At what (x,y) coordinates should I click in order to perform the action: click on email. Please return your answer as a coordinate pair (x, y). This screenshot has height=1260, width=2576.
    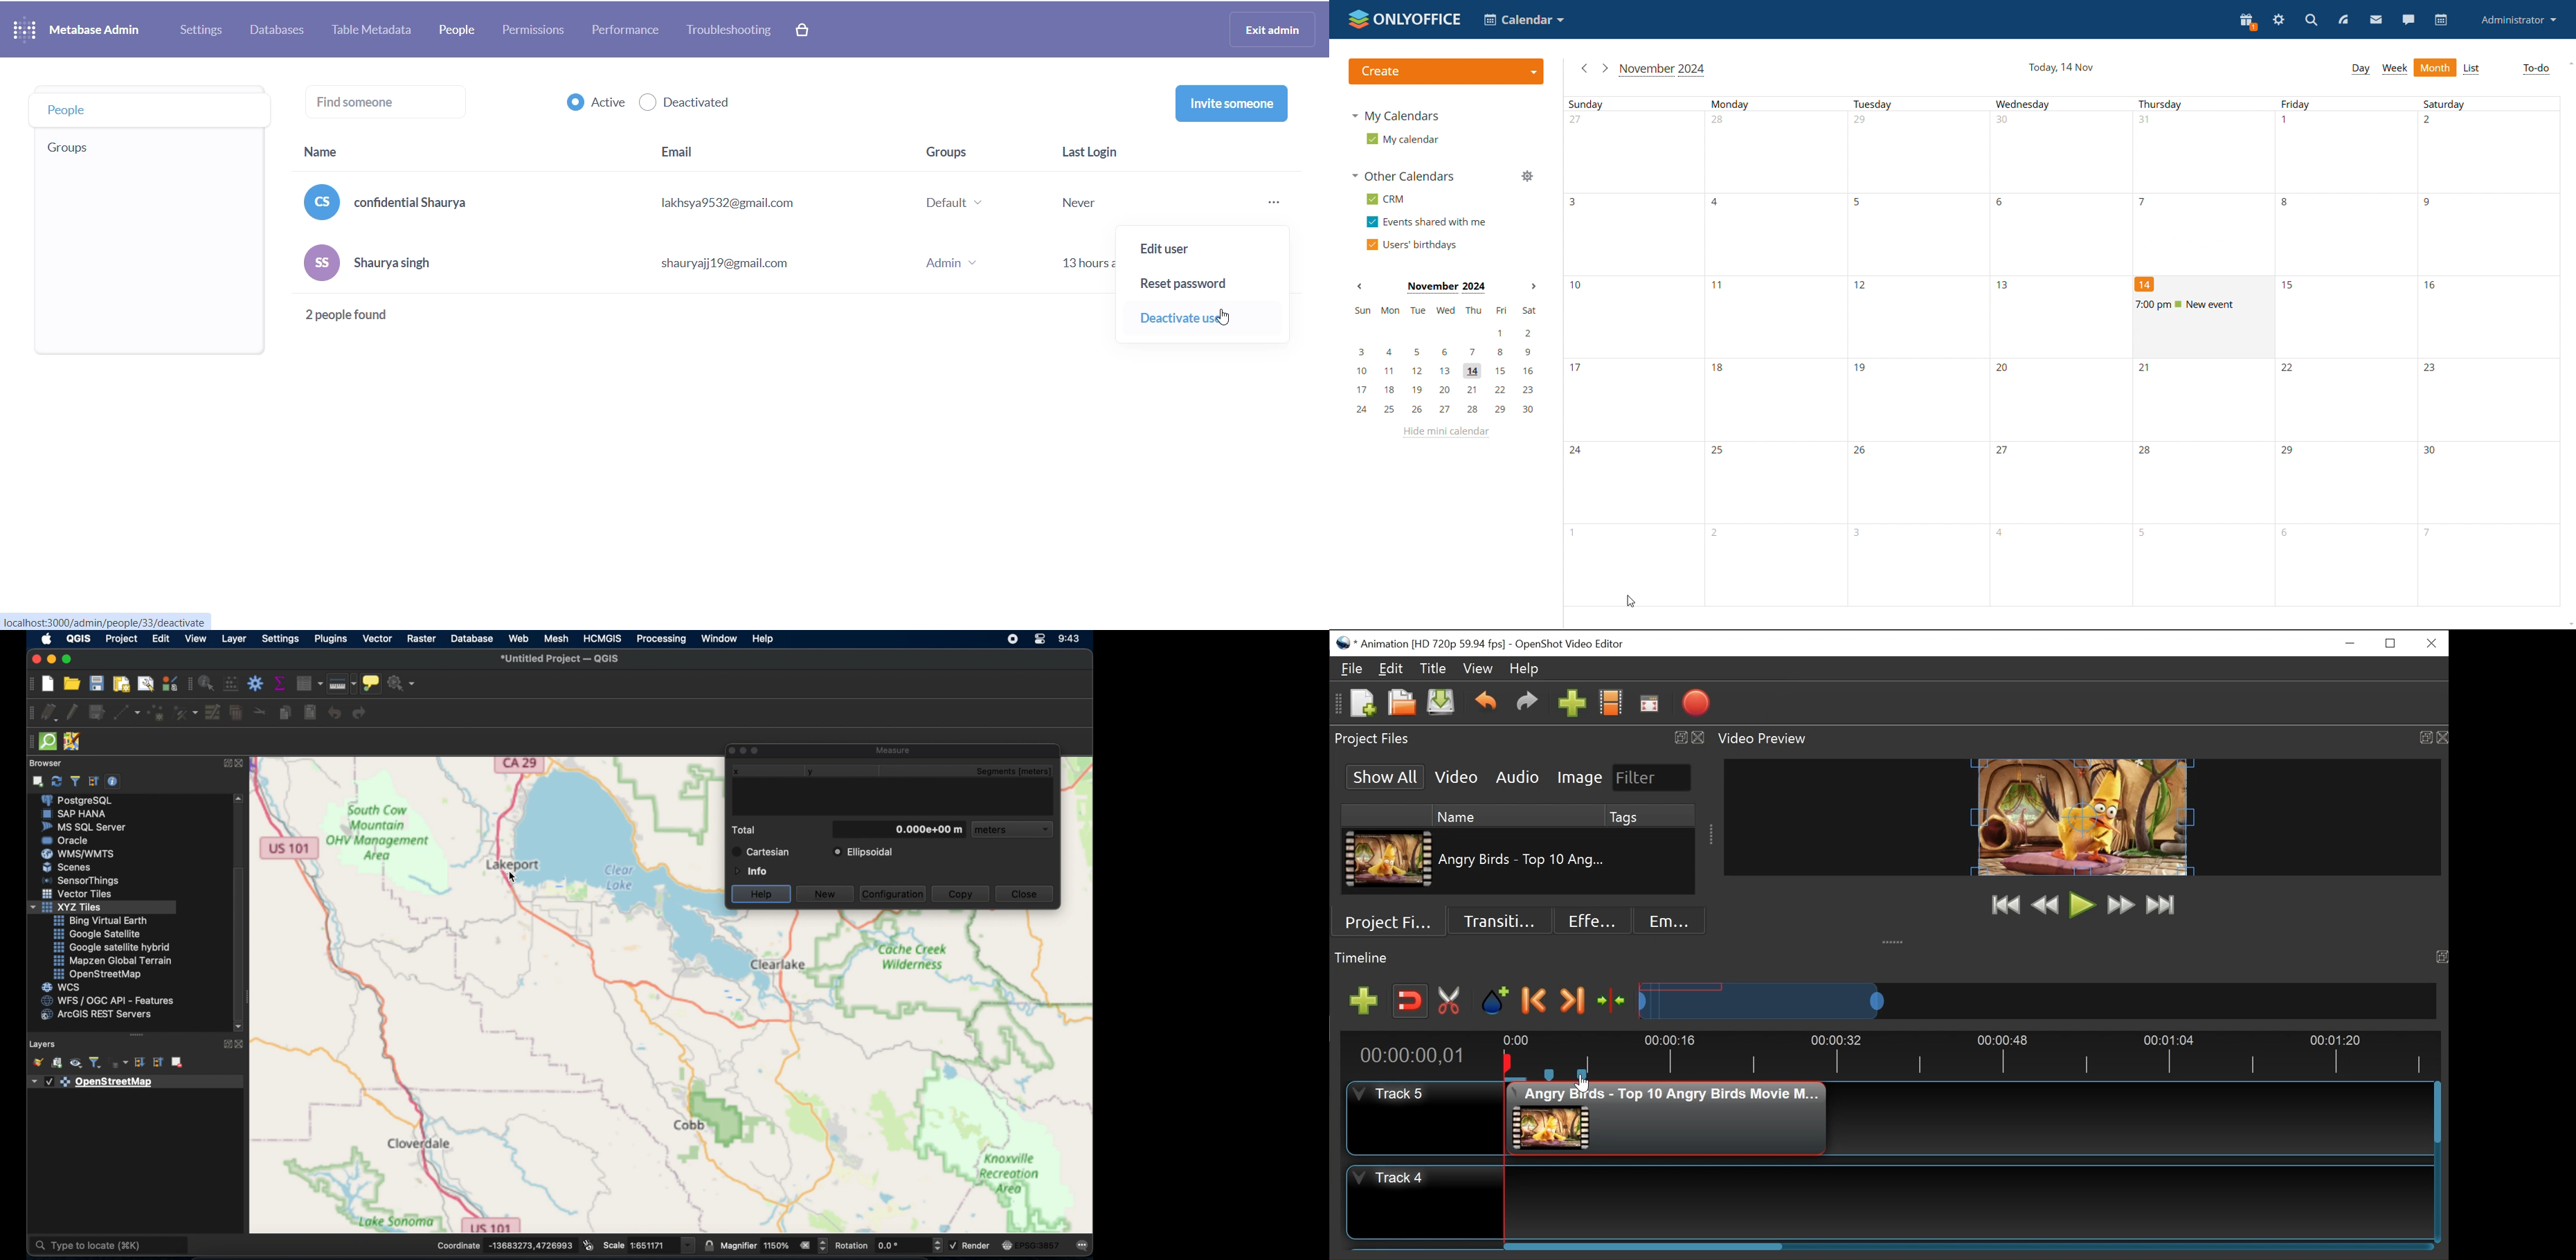
    Looking at the image, I should click on (745, 264).